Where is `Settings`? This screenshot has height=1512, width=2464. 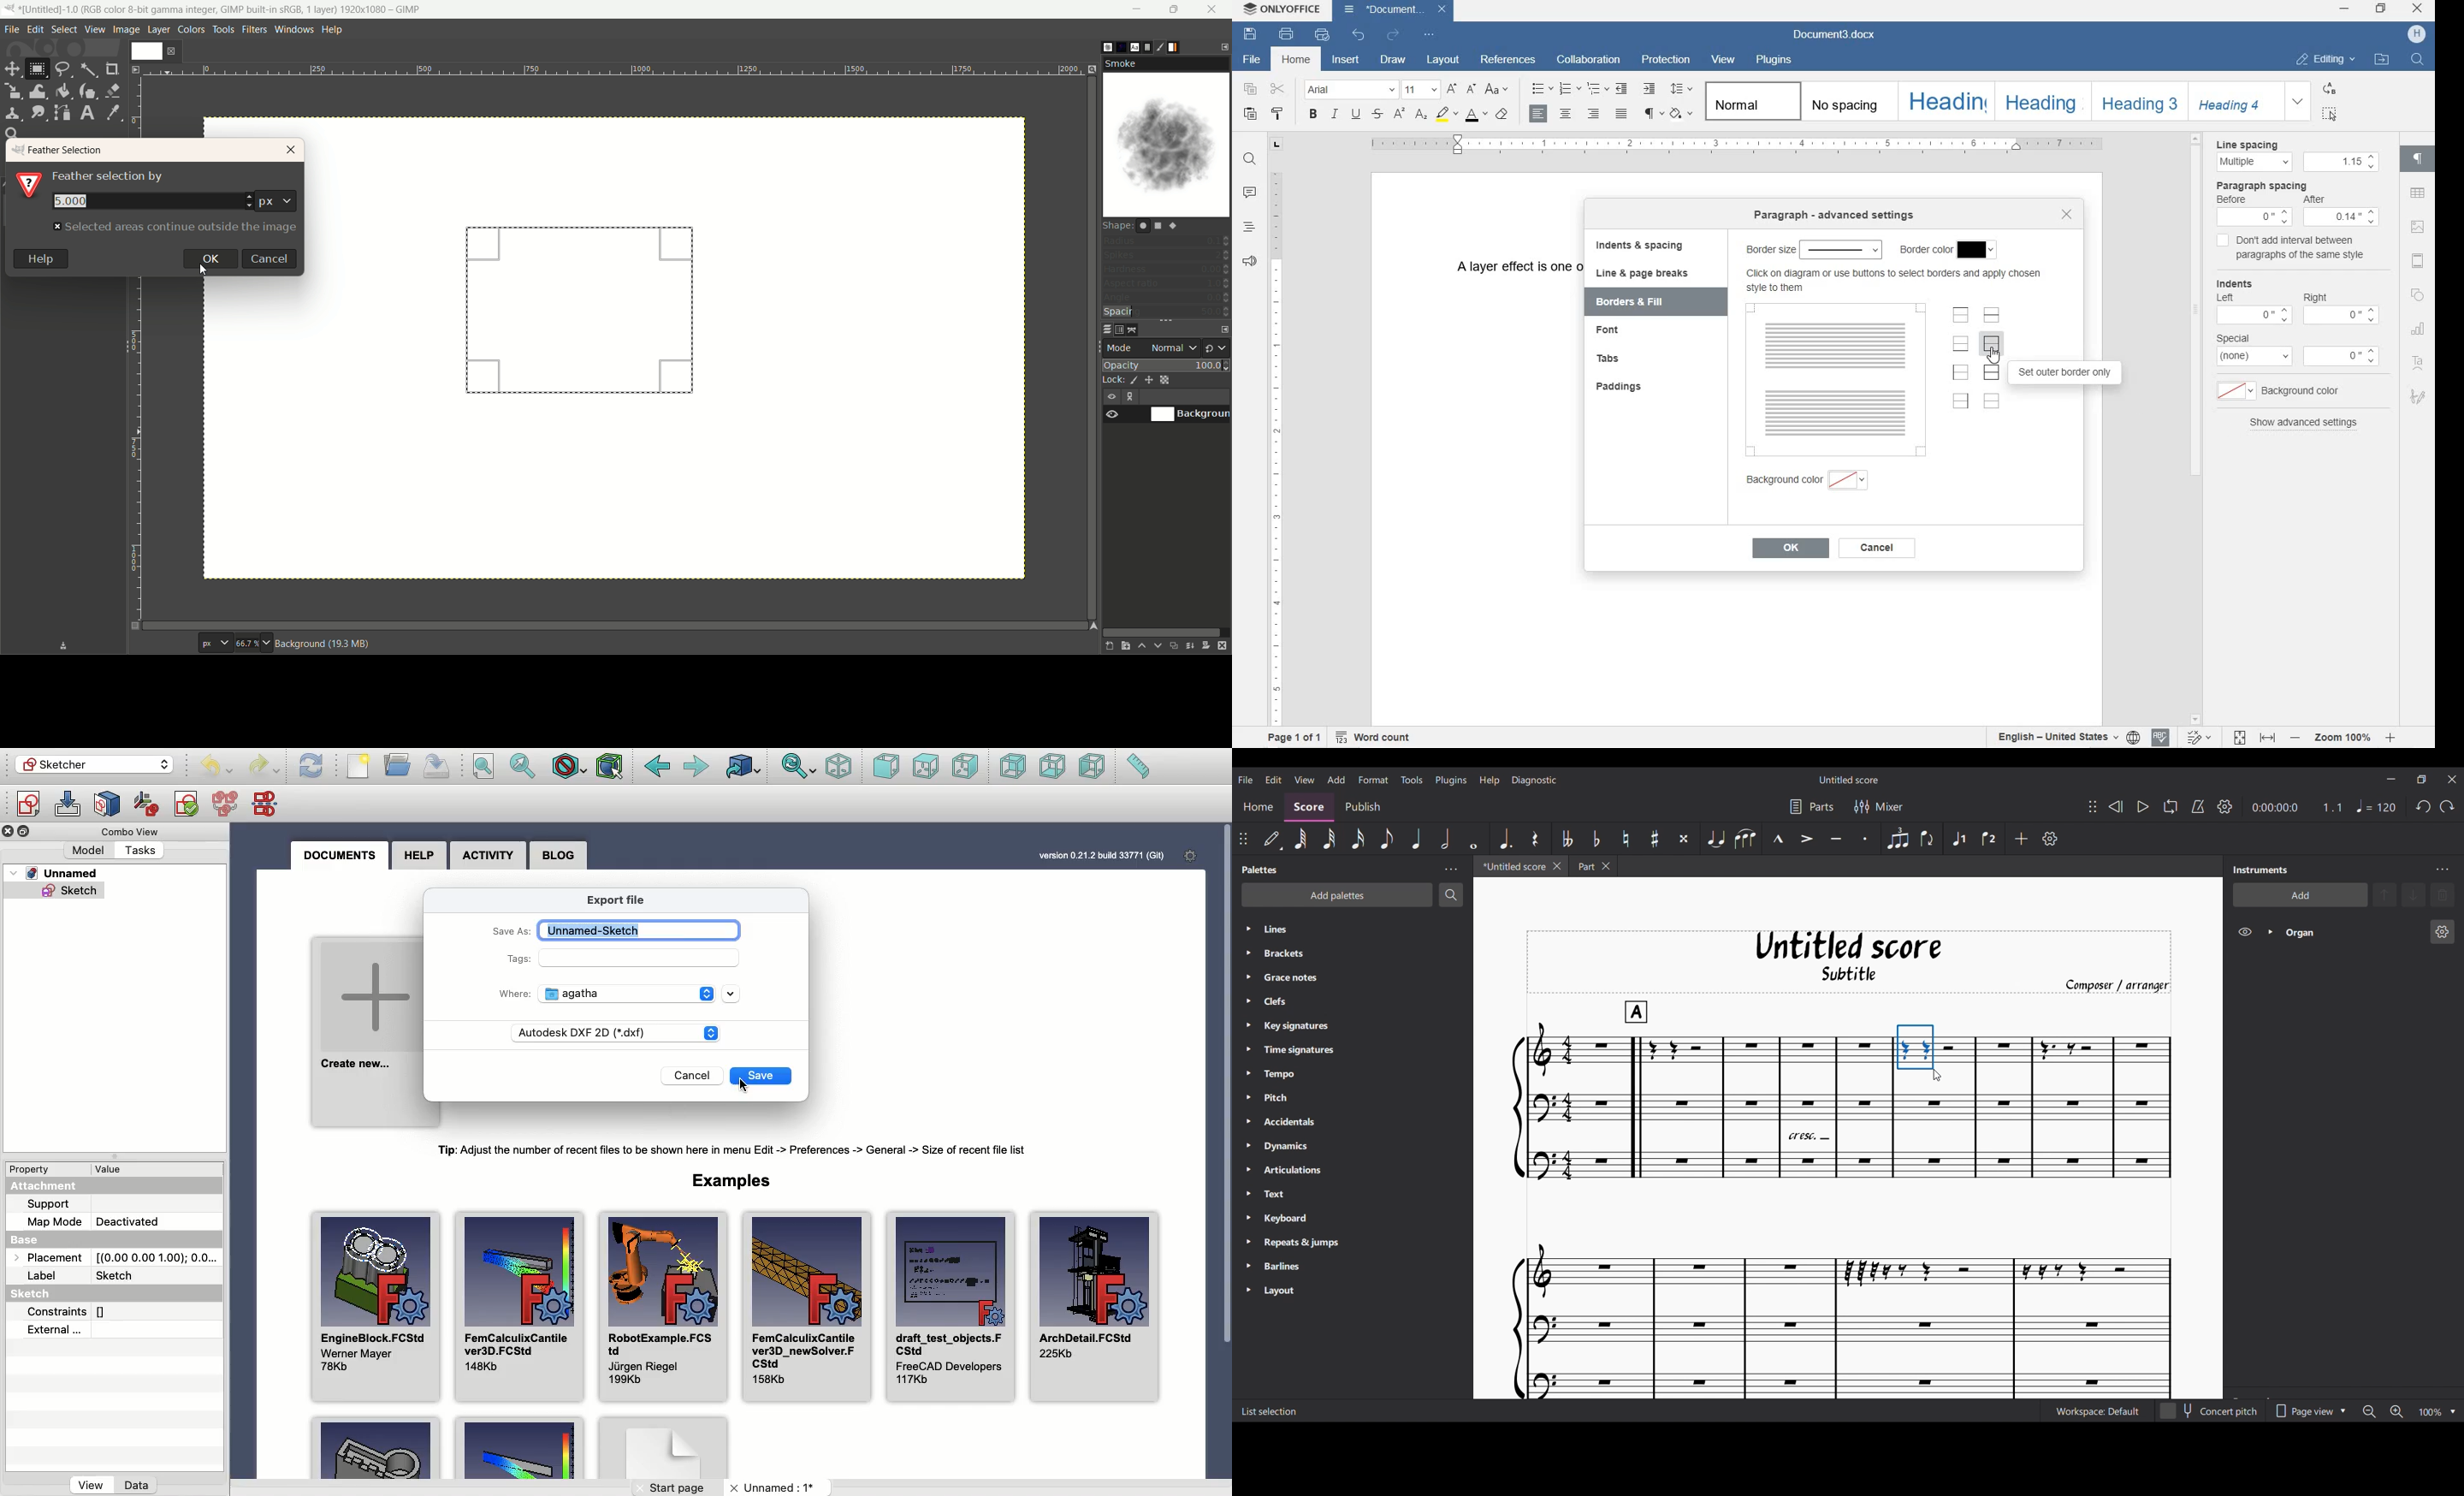
Settings is located at coordinates (1190, 857).